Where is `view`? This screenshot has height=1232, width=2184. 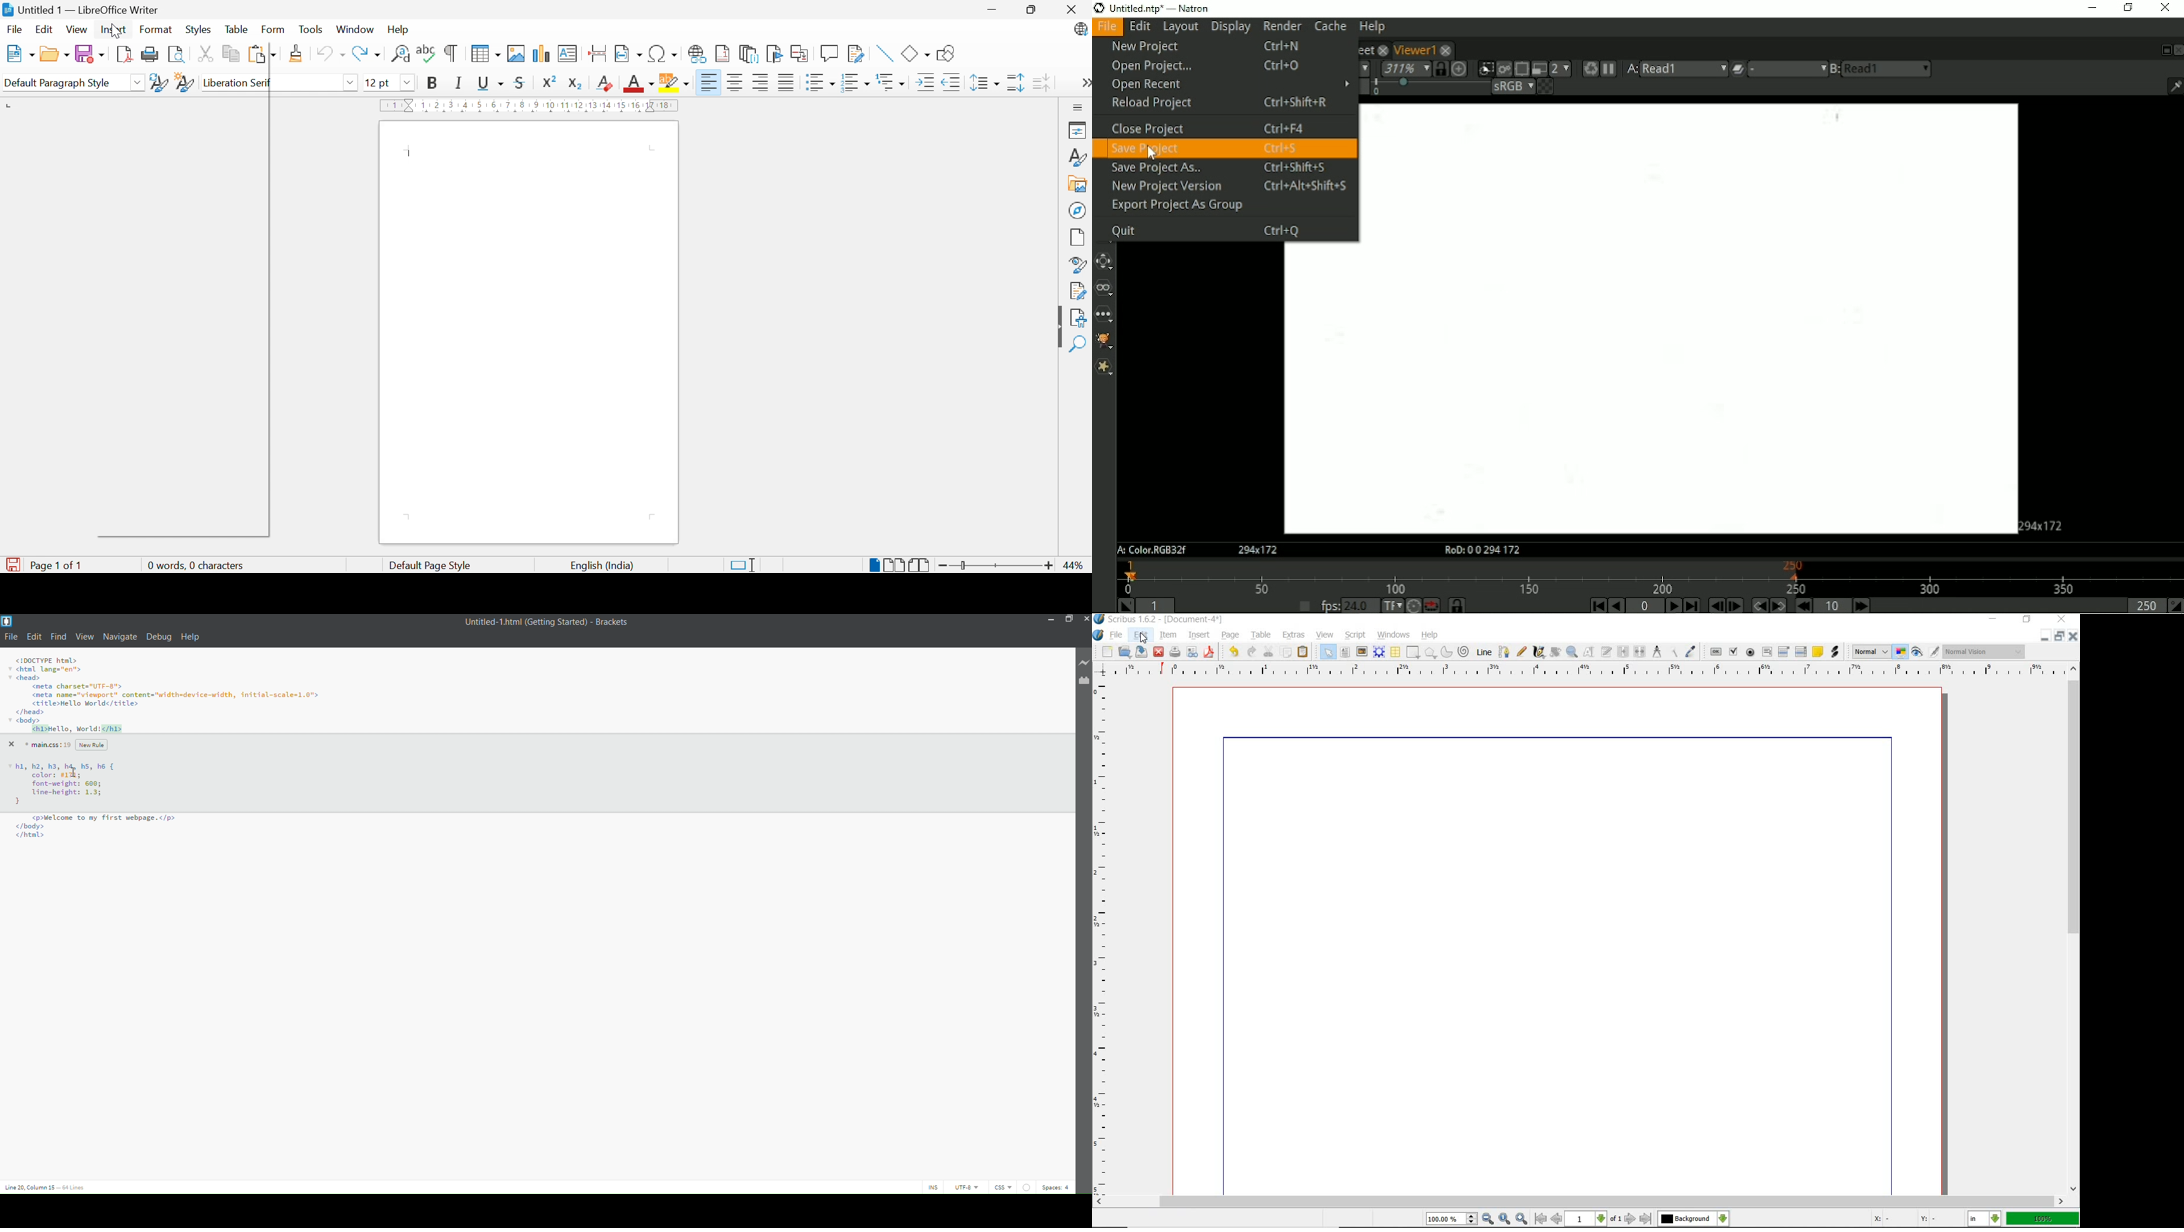
view is located at coordinates (85, 637).